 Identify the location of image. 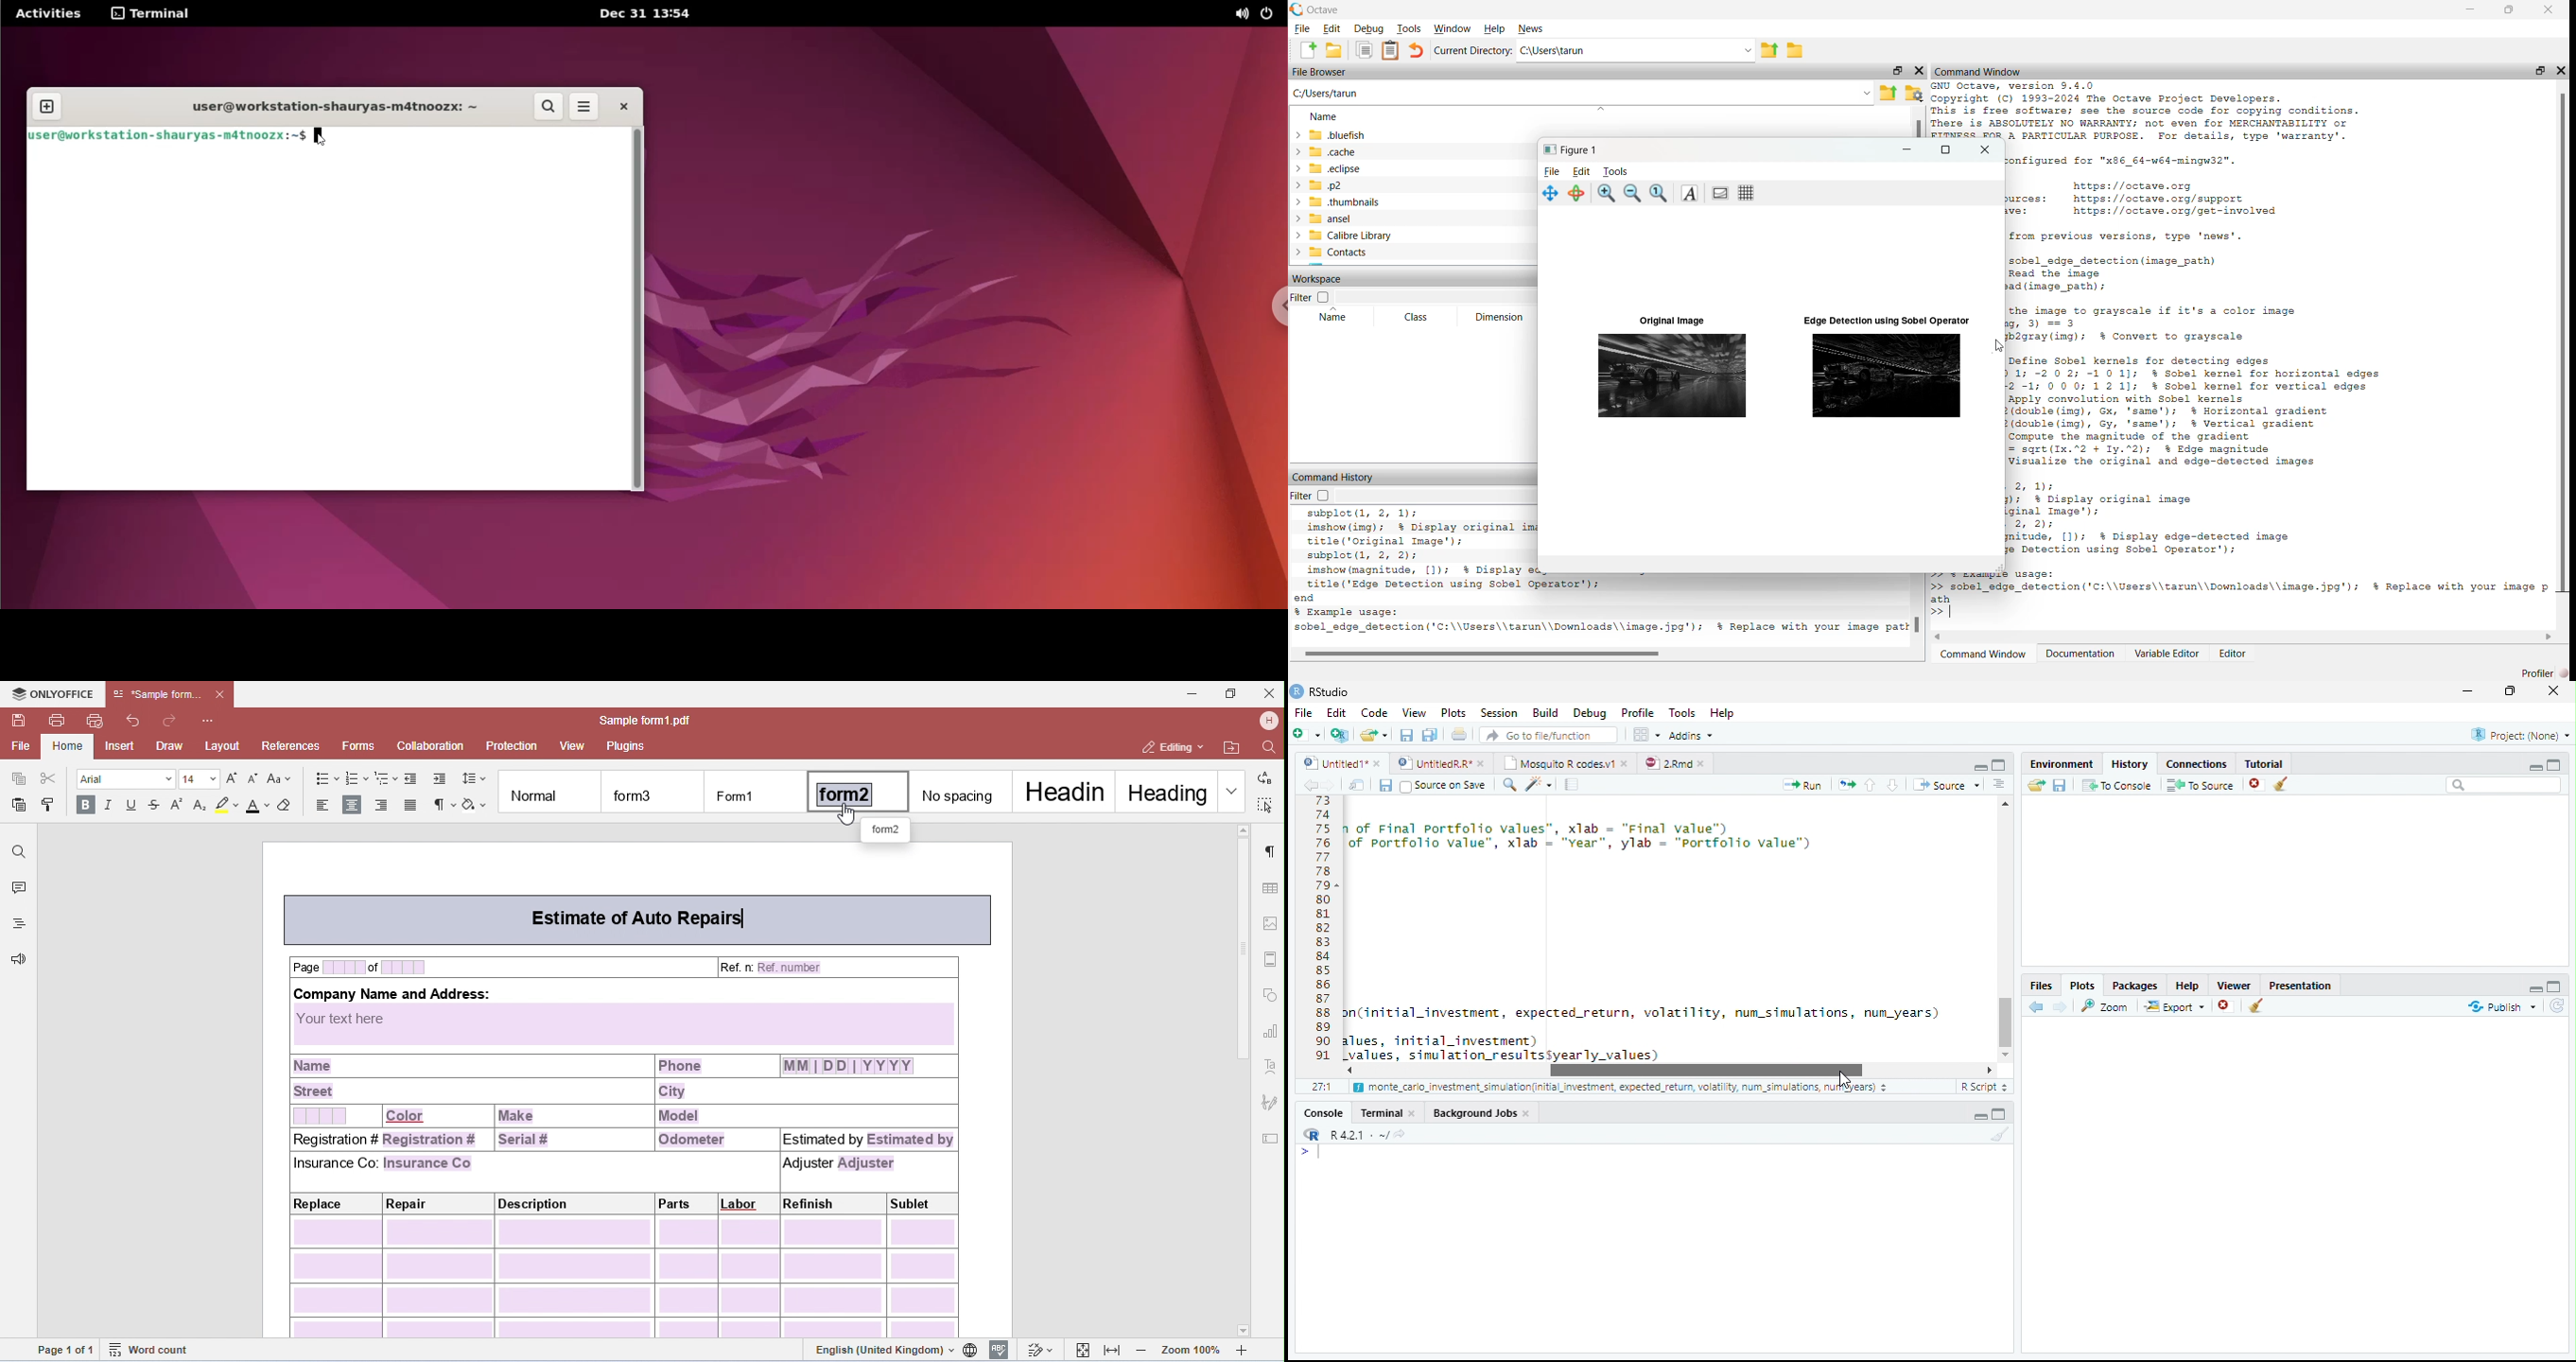
(1886, 376).